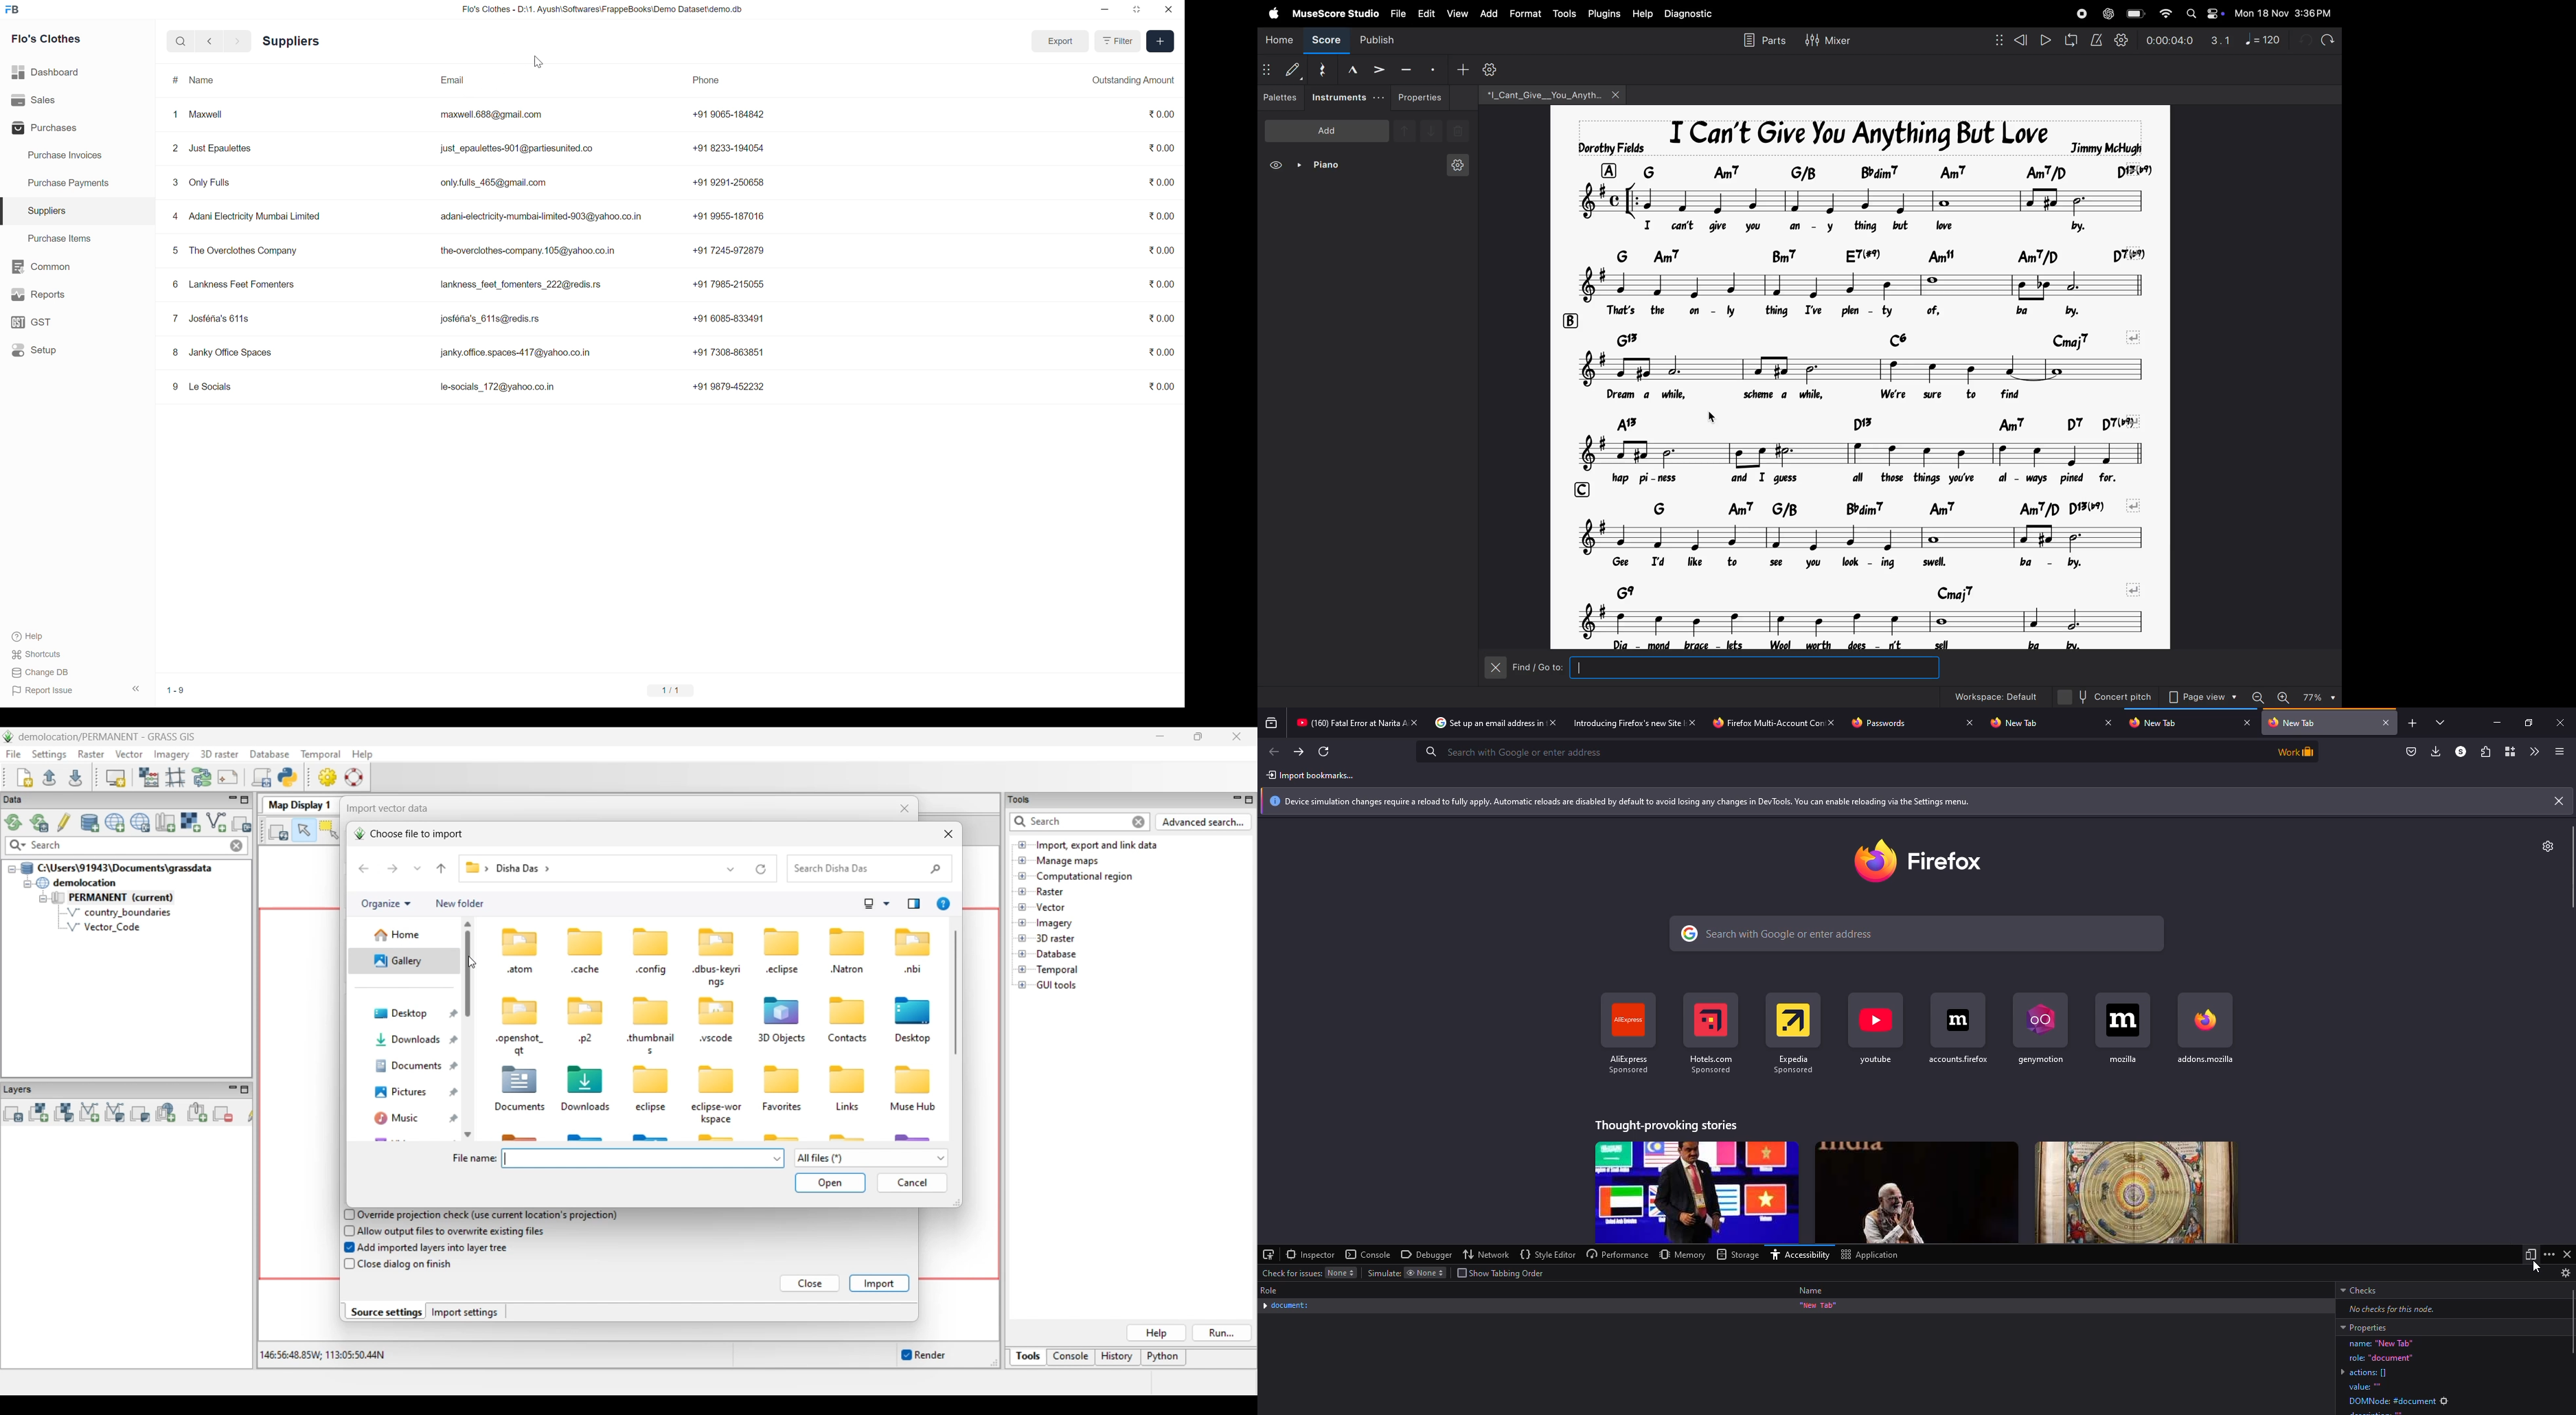 The height and width of the screenshot is (1428, 2576). I want to click on Flo's Clothes - D:\1. Ayush\Softwares\FrappeBooks\Demo Dataset\demo.db, so click(601, 9).